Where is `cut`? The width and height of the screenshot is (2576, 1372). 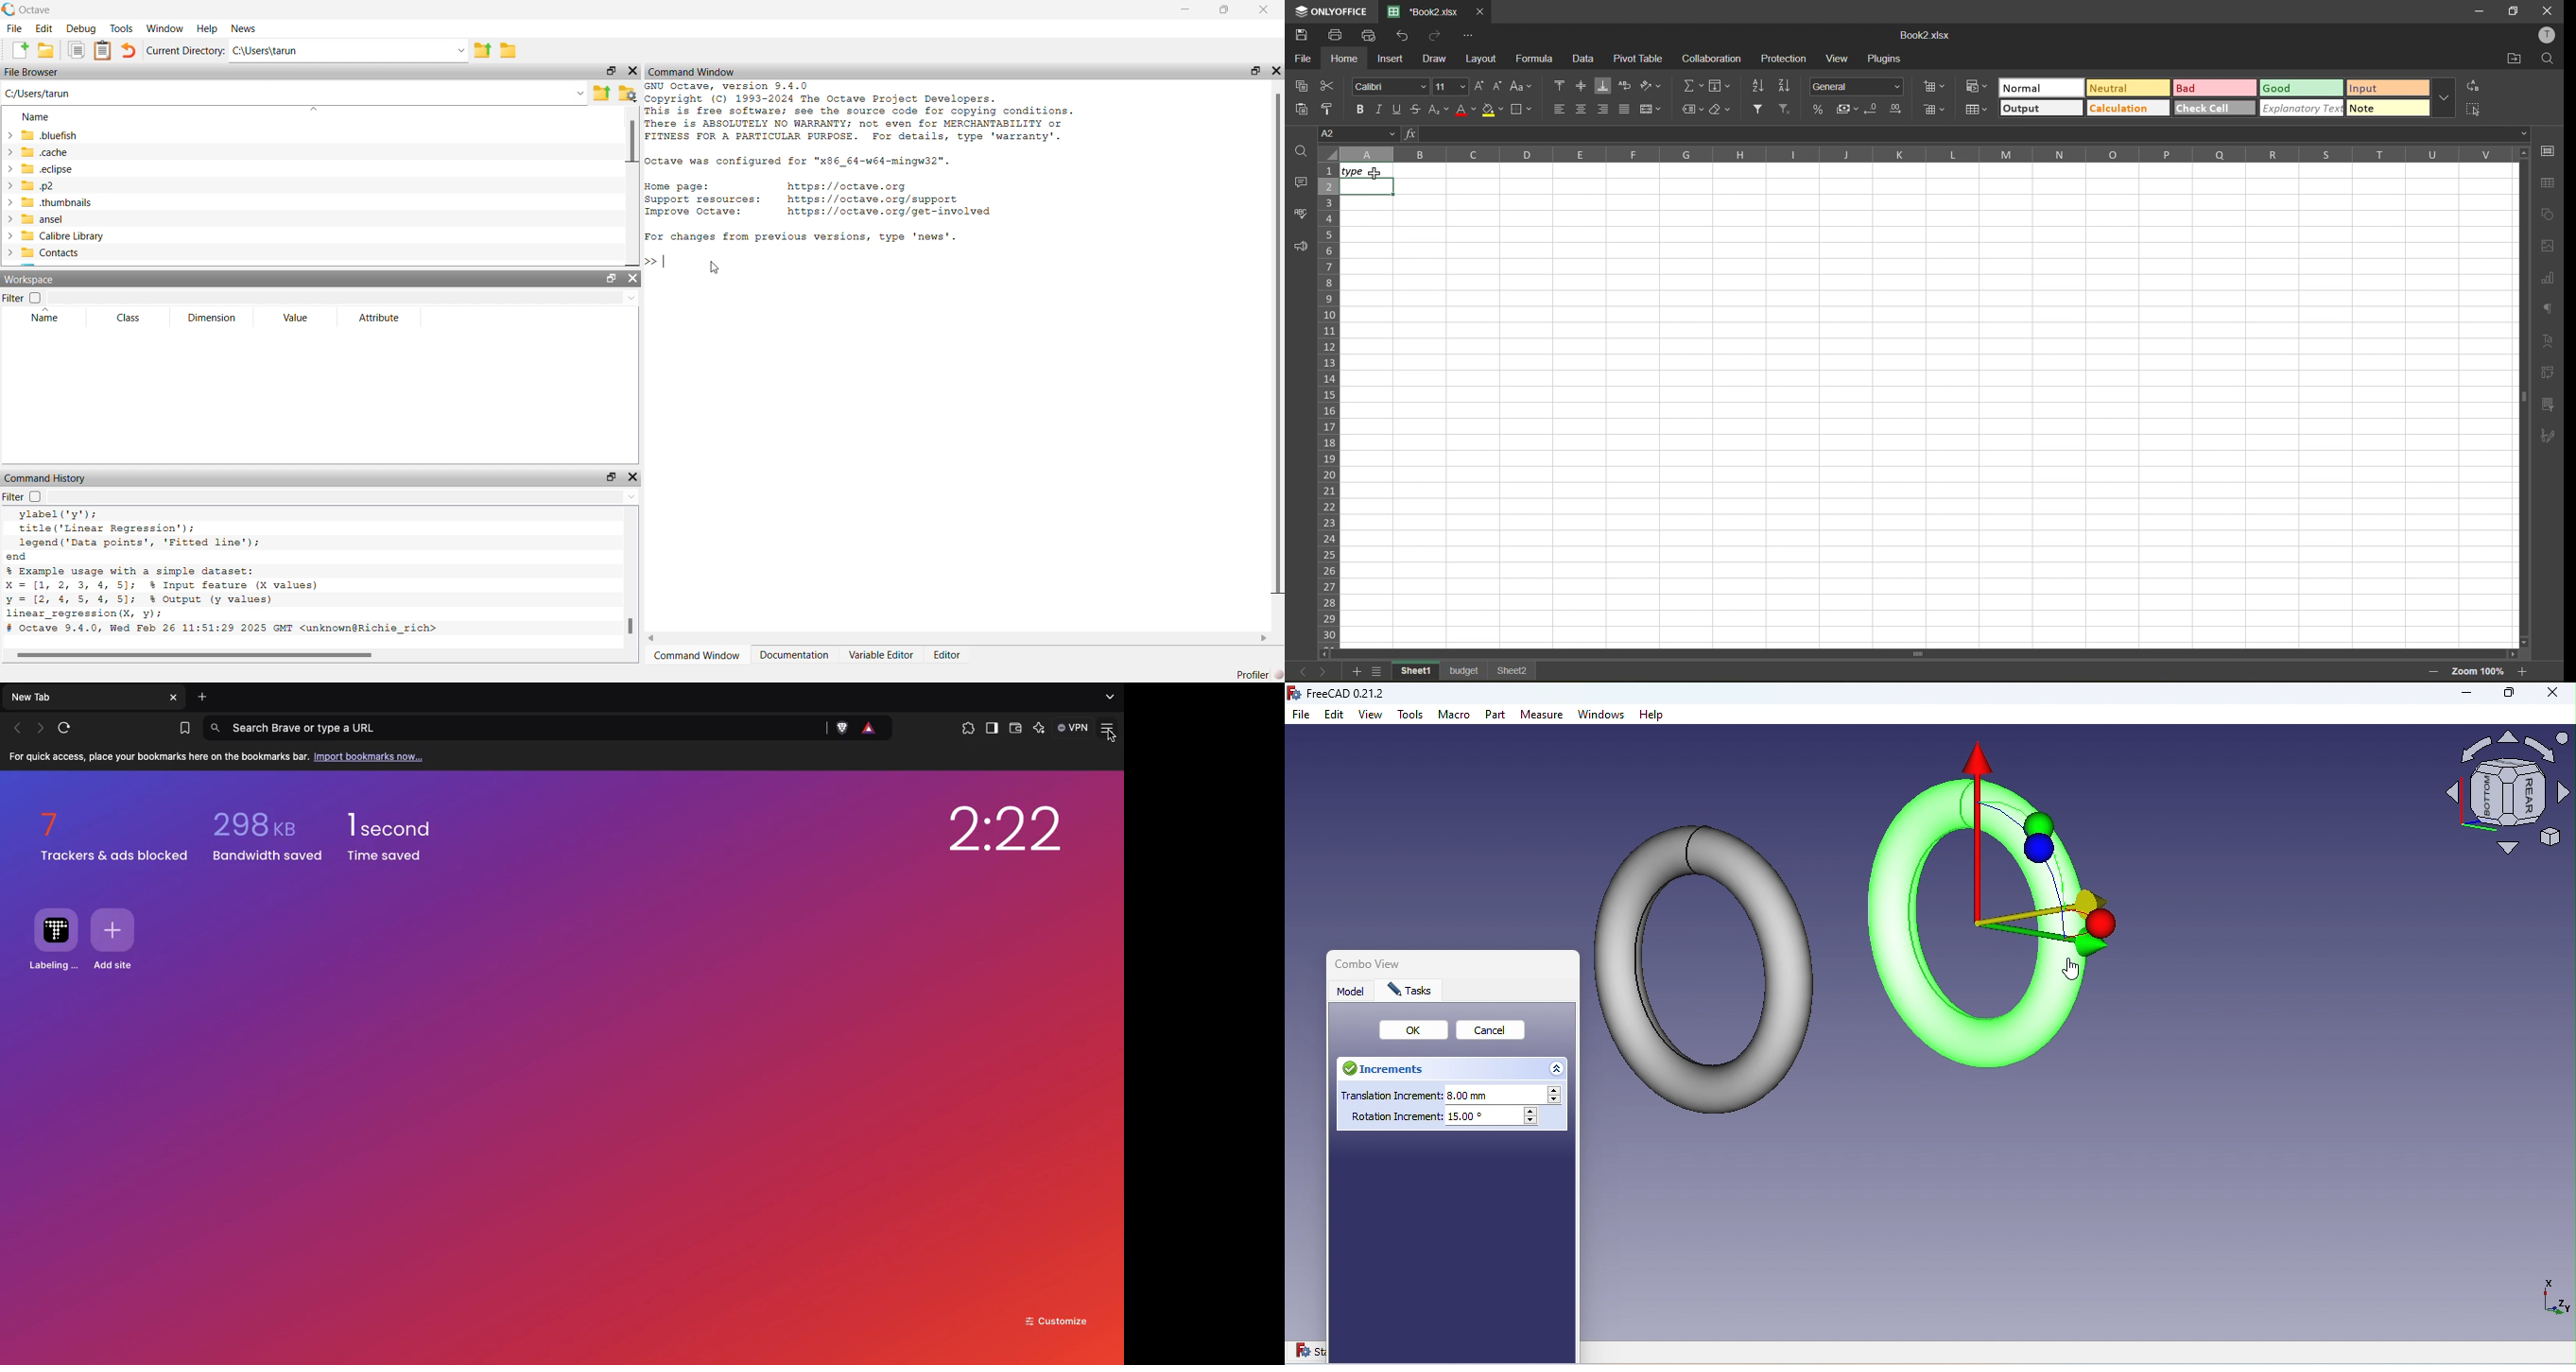
cut is located at coordinates (1329, 87).